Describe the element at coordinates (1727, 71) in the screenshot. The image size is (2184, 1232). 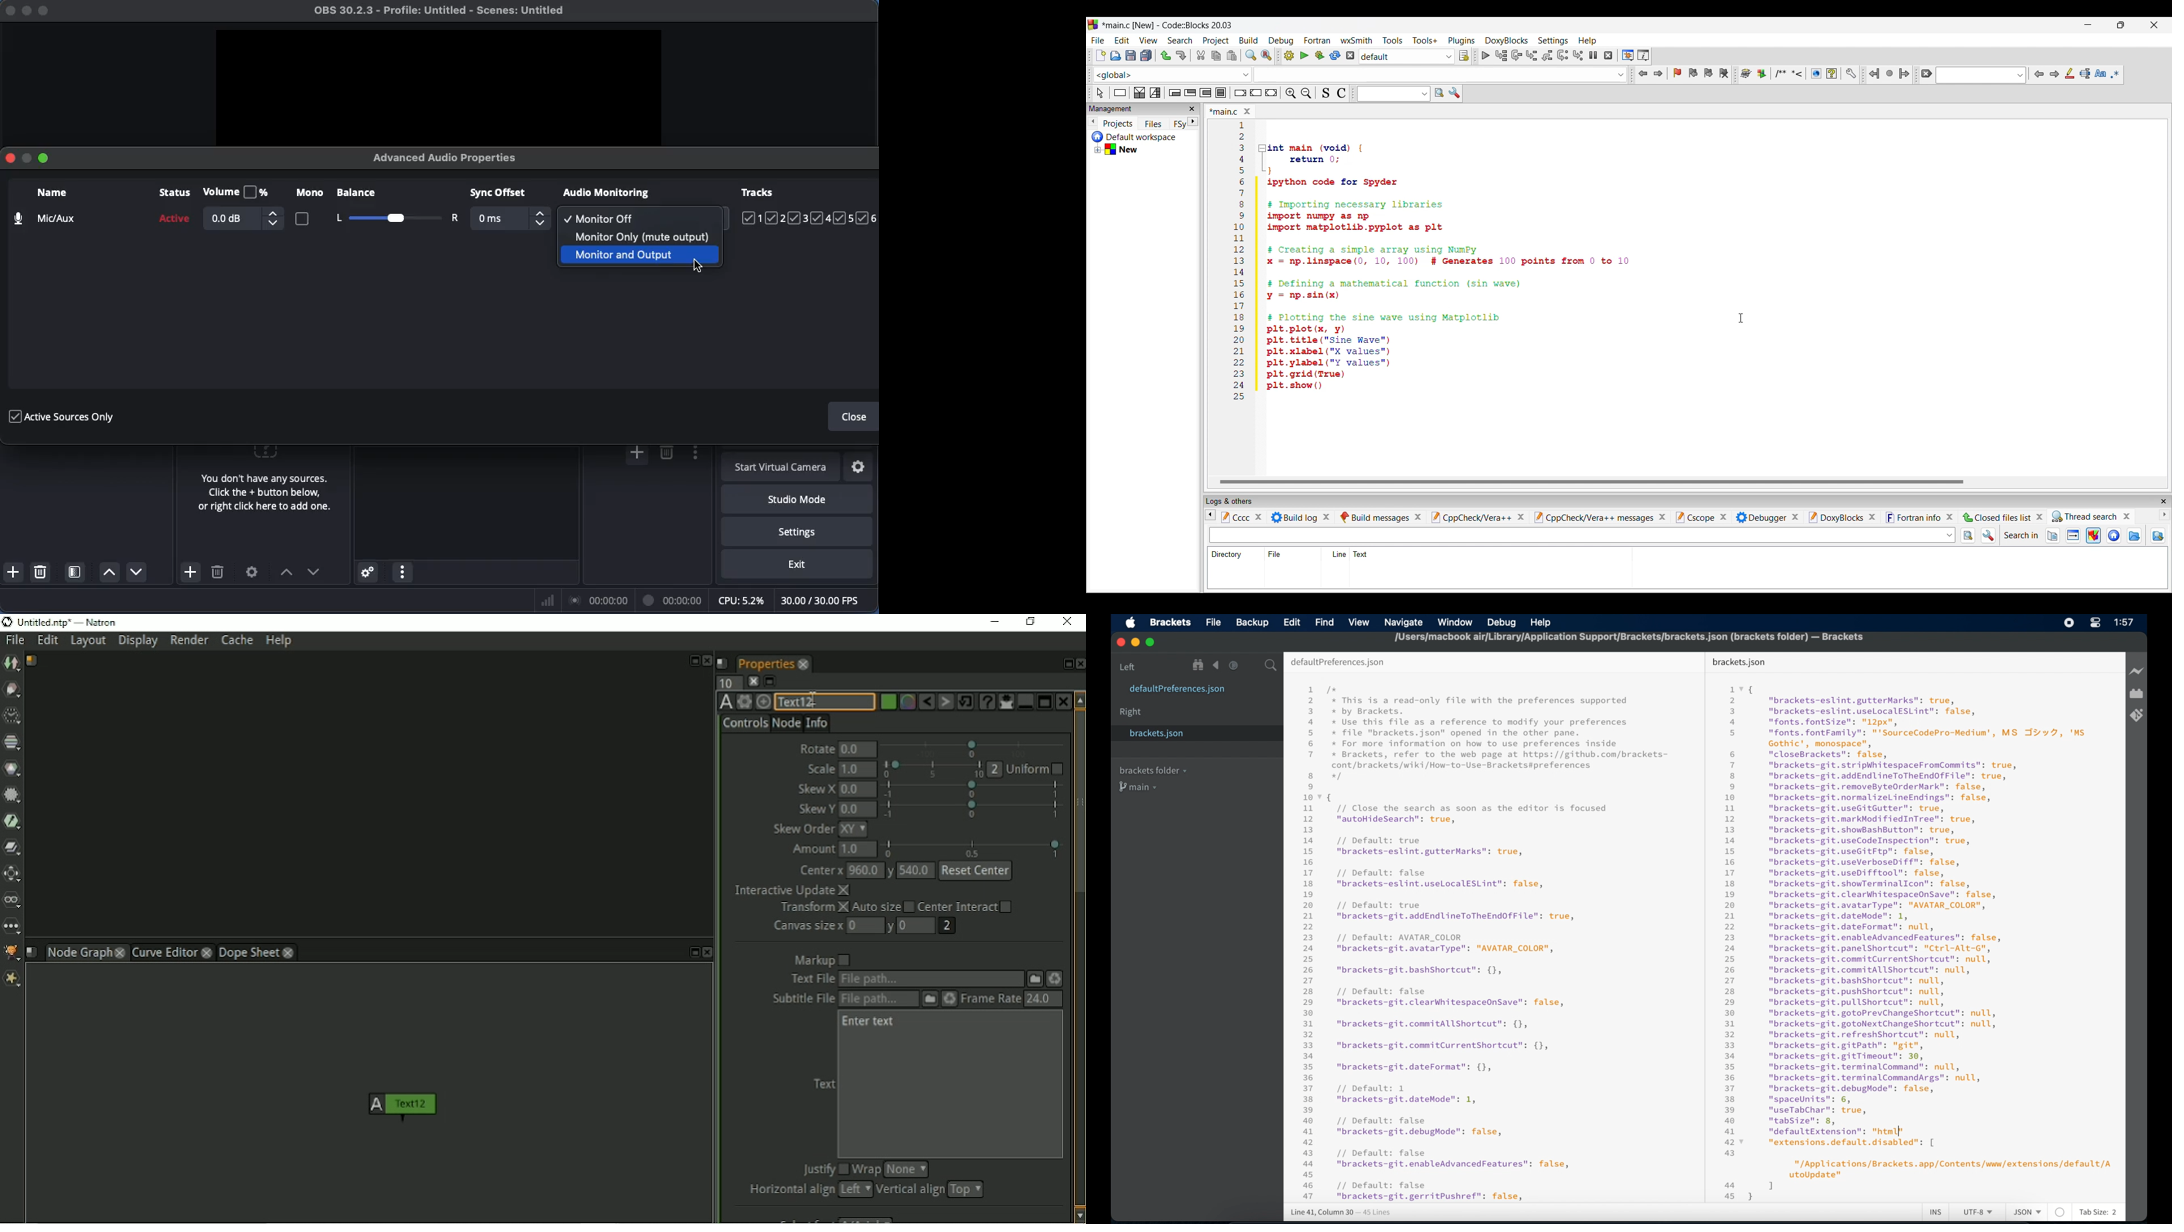
I see `Clear bookmarks` at that location.